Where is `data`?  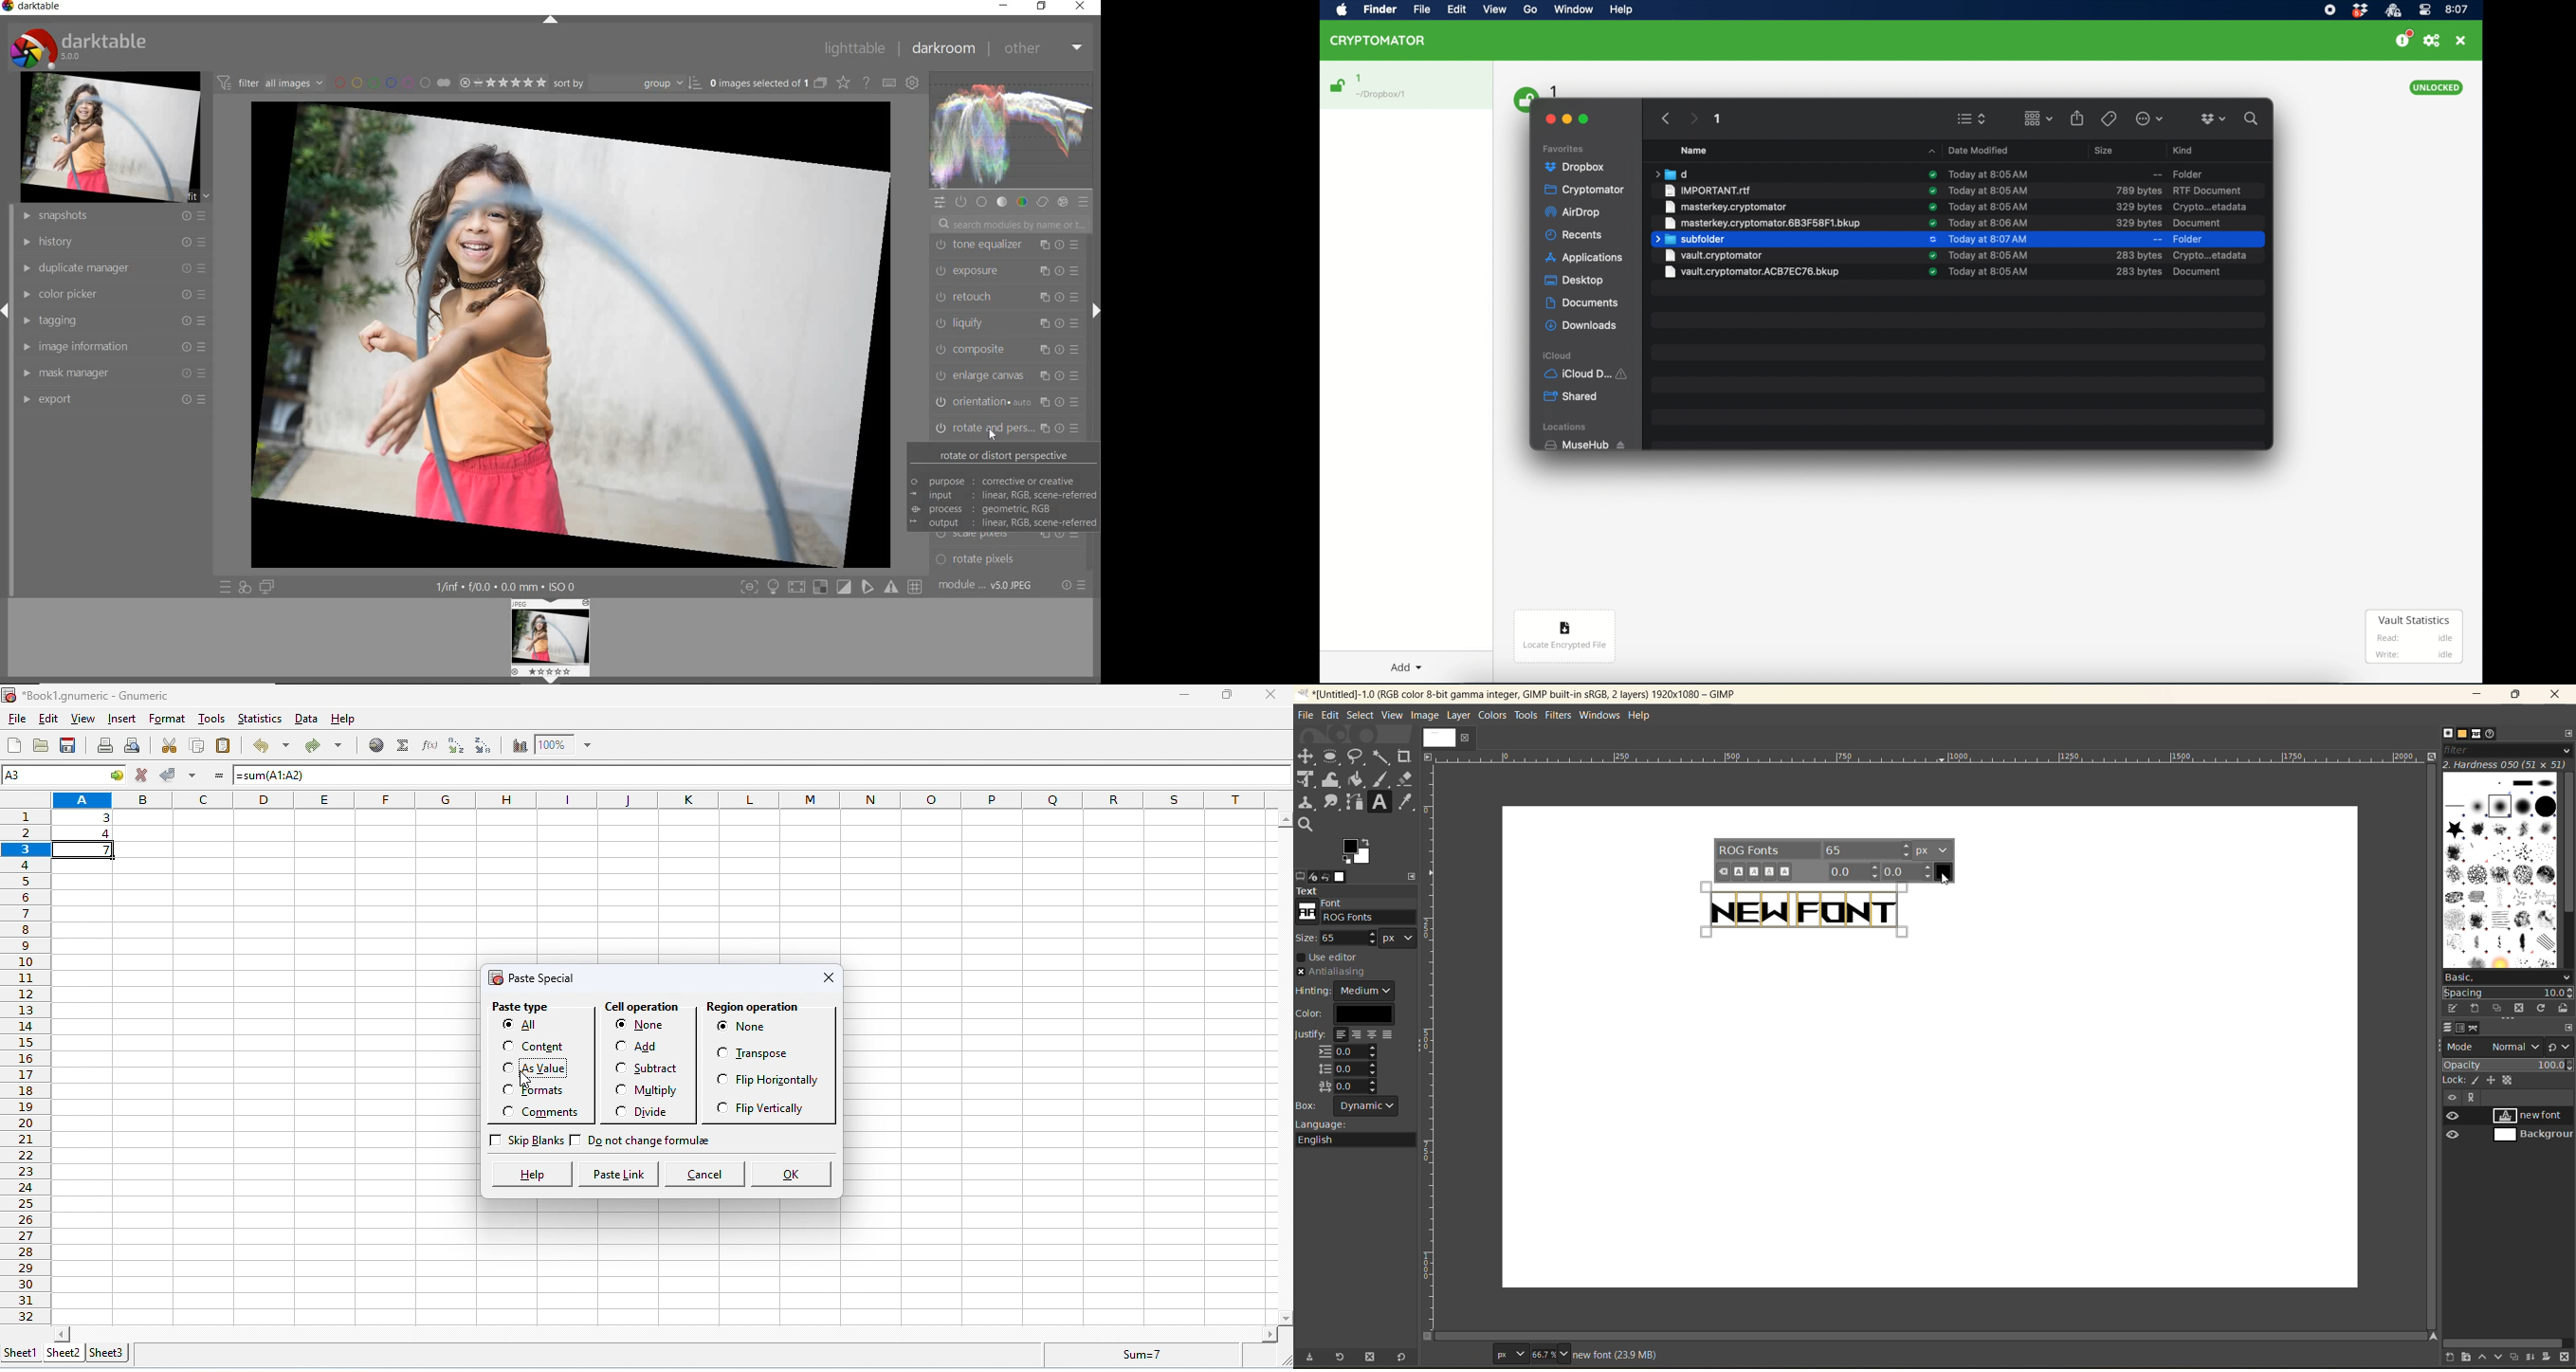
data is located at coordinates (306, 720).